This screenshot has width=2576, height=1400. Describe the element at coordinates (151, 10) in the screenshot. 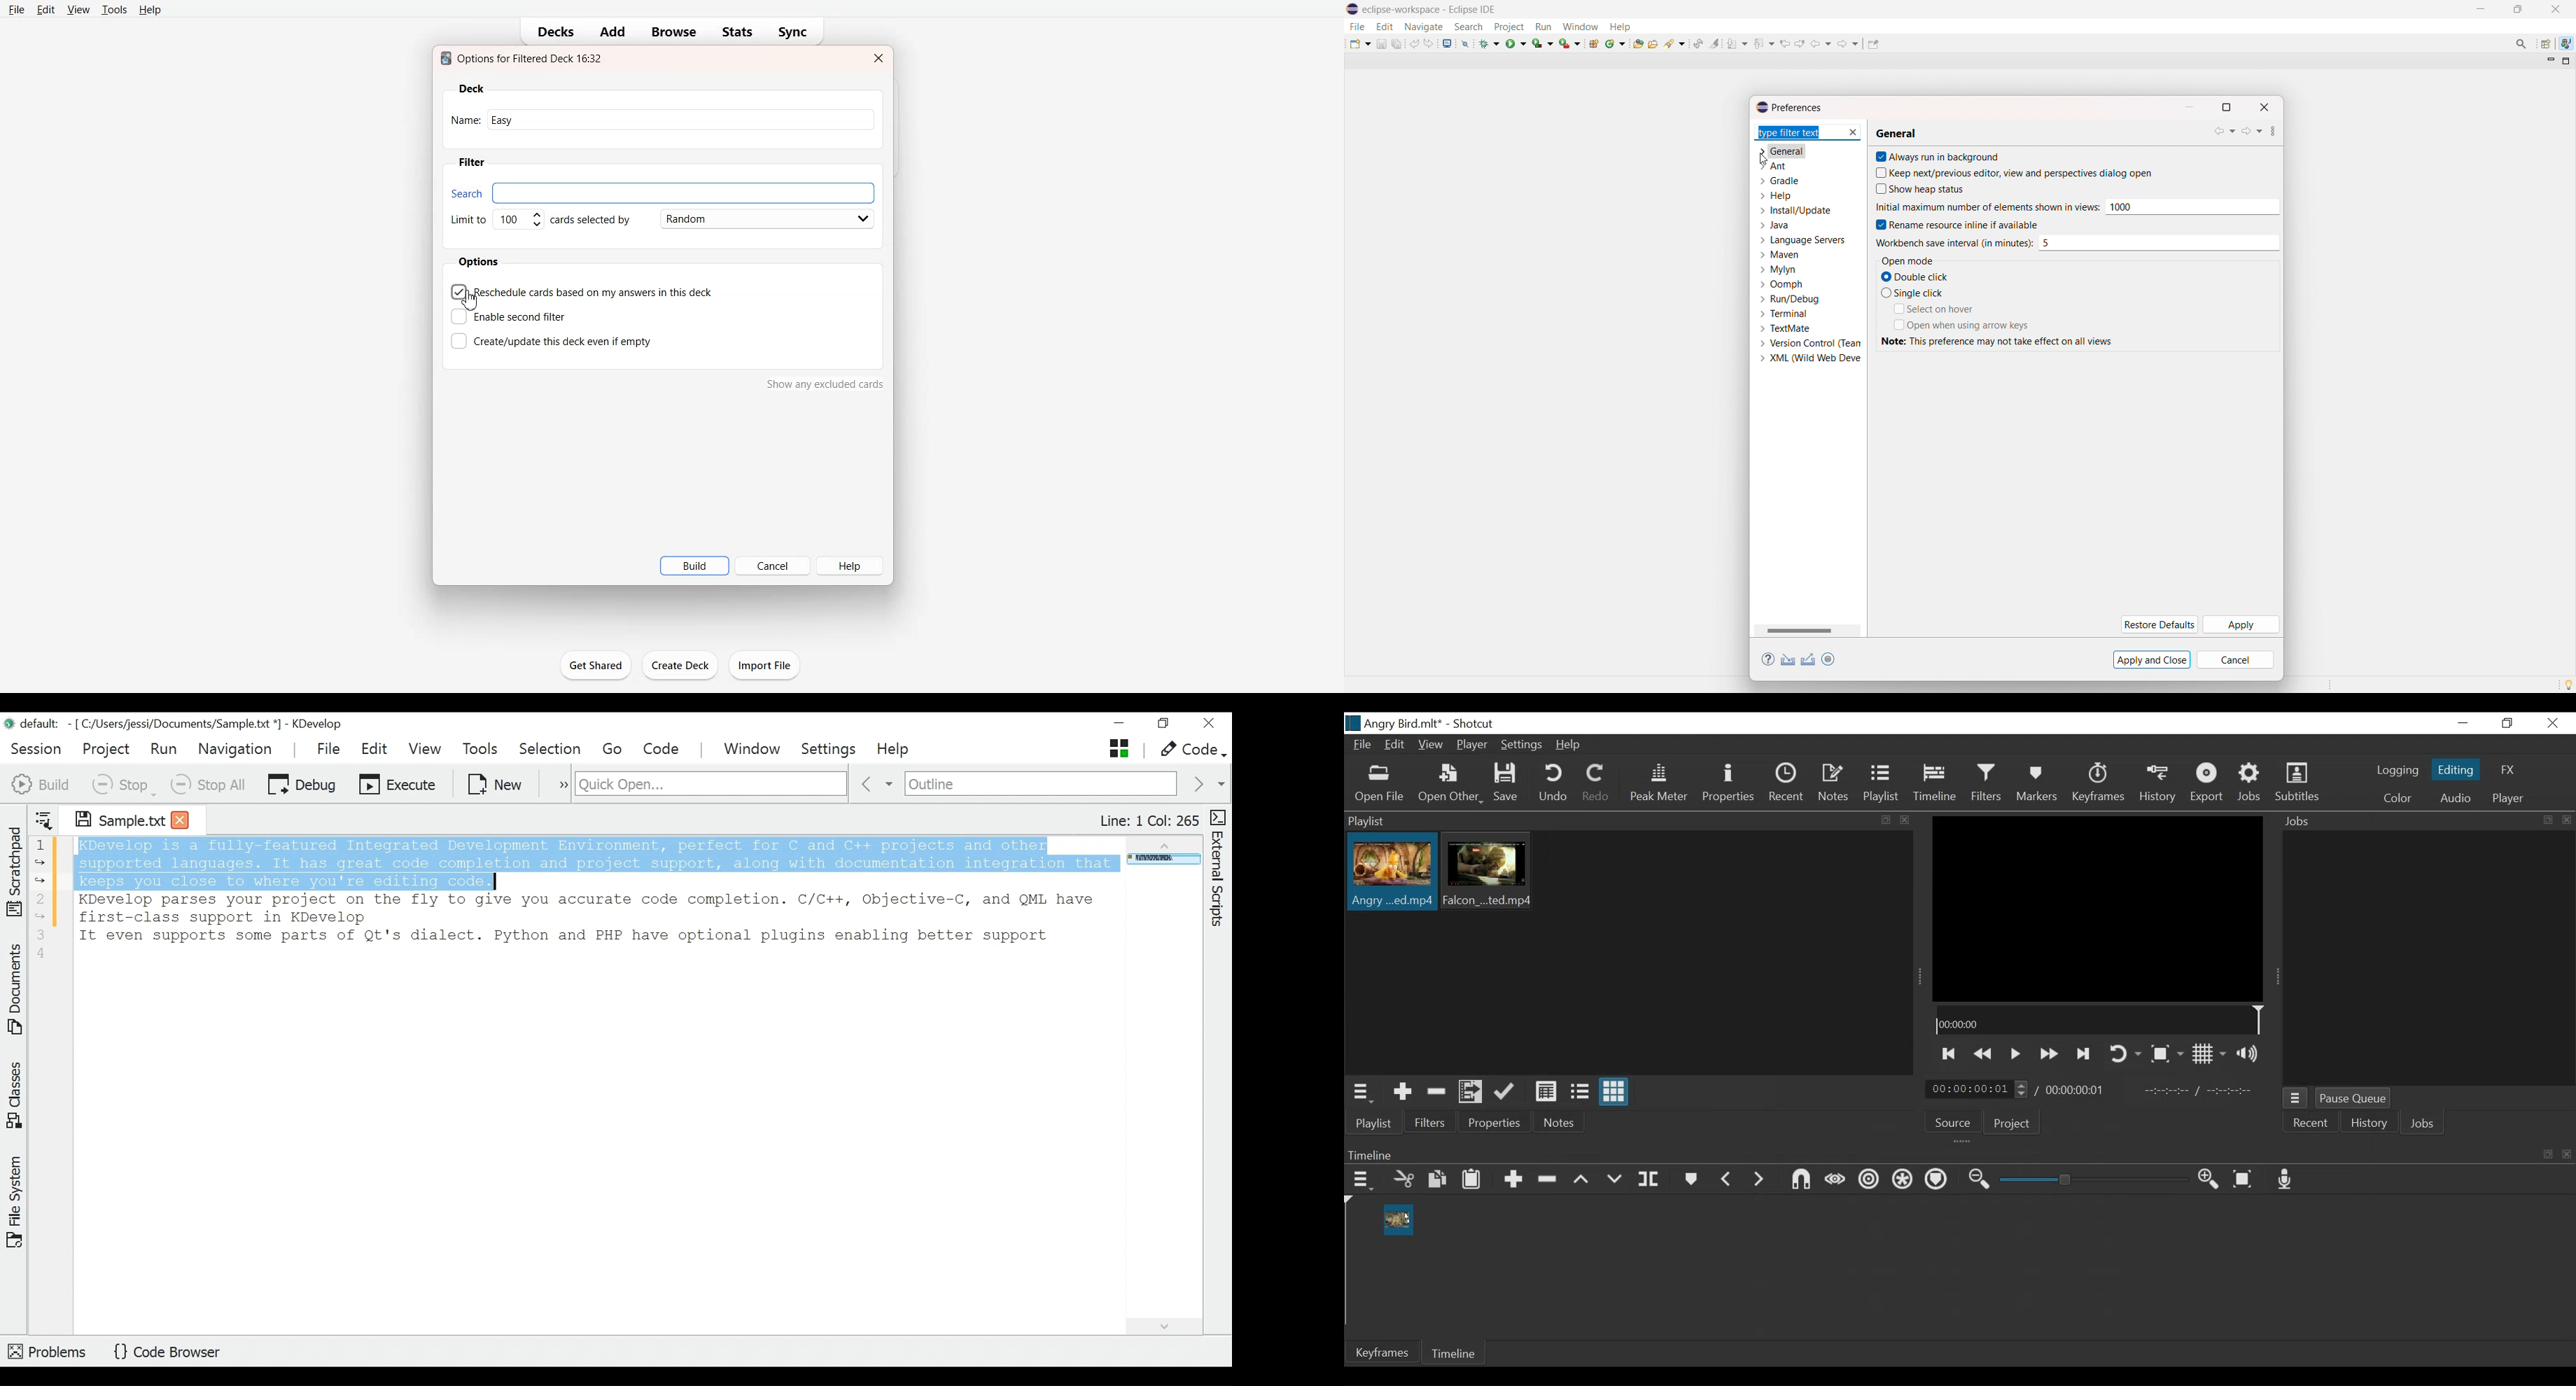

I see `Help` at that location.